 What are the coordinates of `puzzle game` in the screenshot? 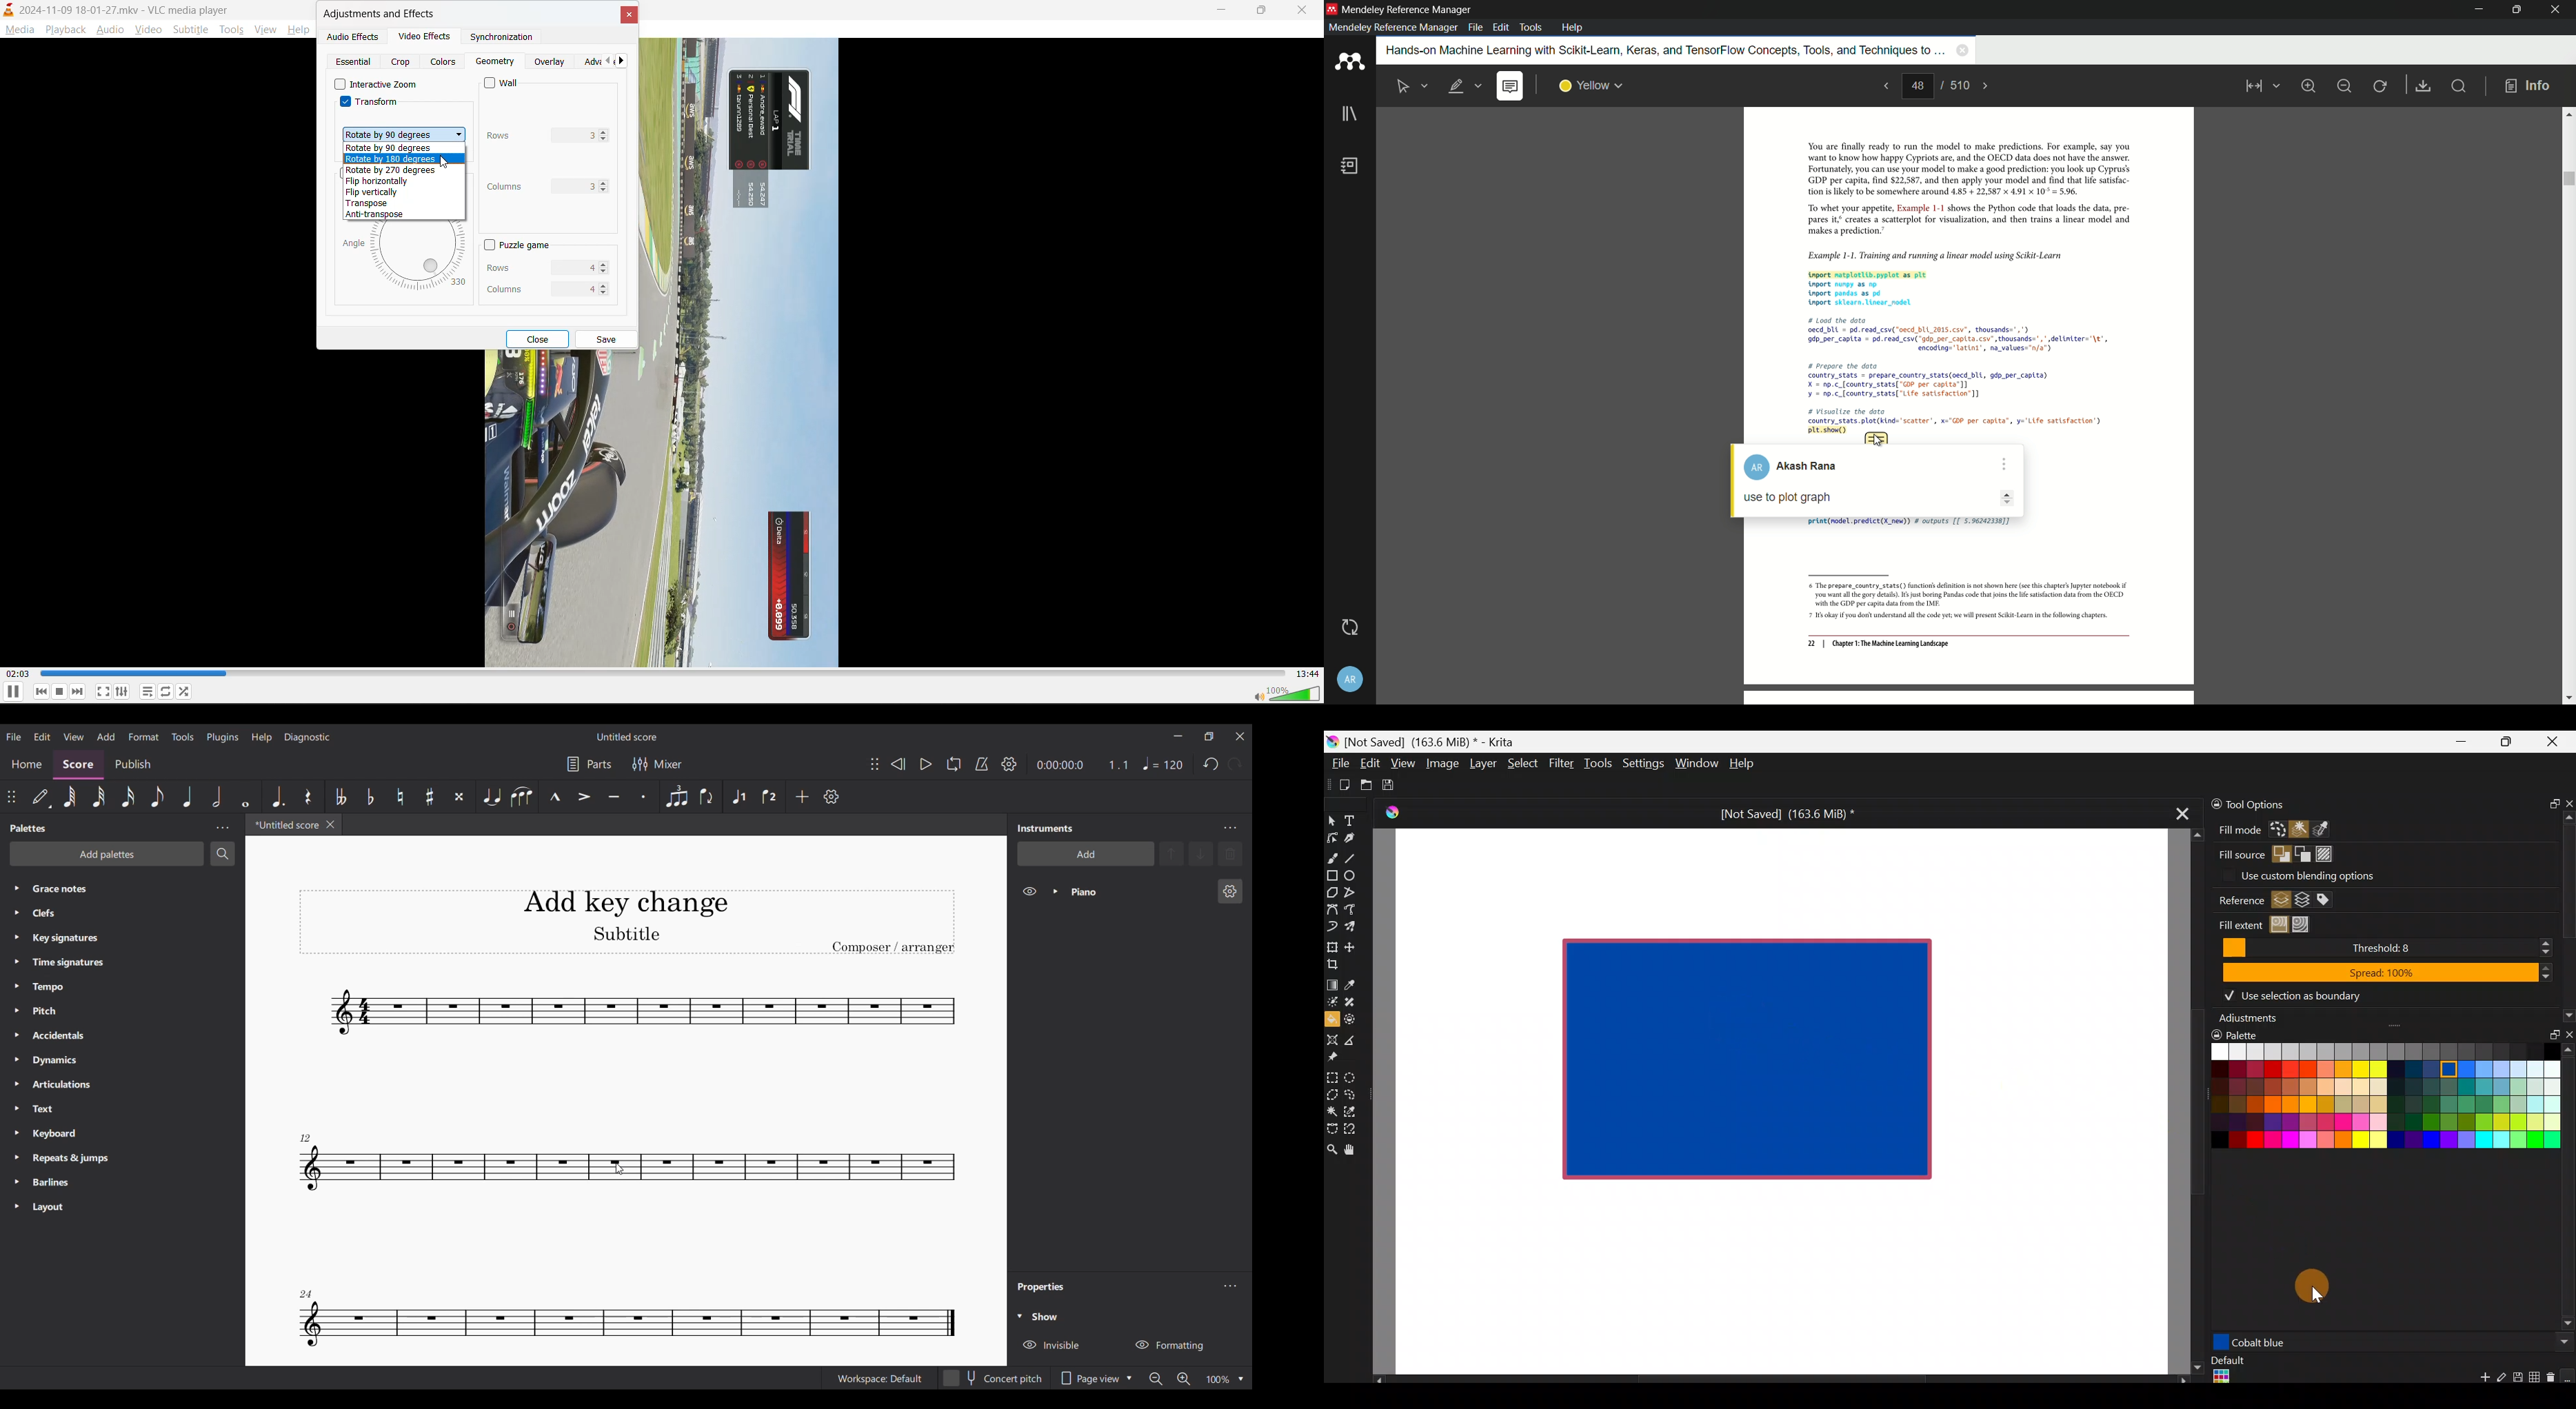 It's located at (515, 245).